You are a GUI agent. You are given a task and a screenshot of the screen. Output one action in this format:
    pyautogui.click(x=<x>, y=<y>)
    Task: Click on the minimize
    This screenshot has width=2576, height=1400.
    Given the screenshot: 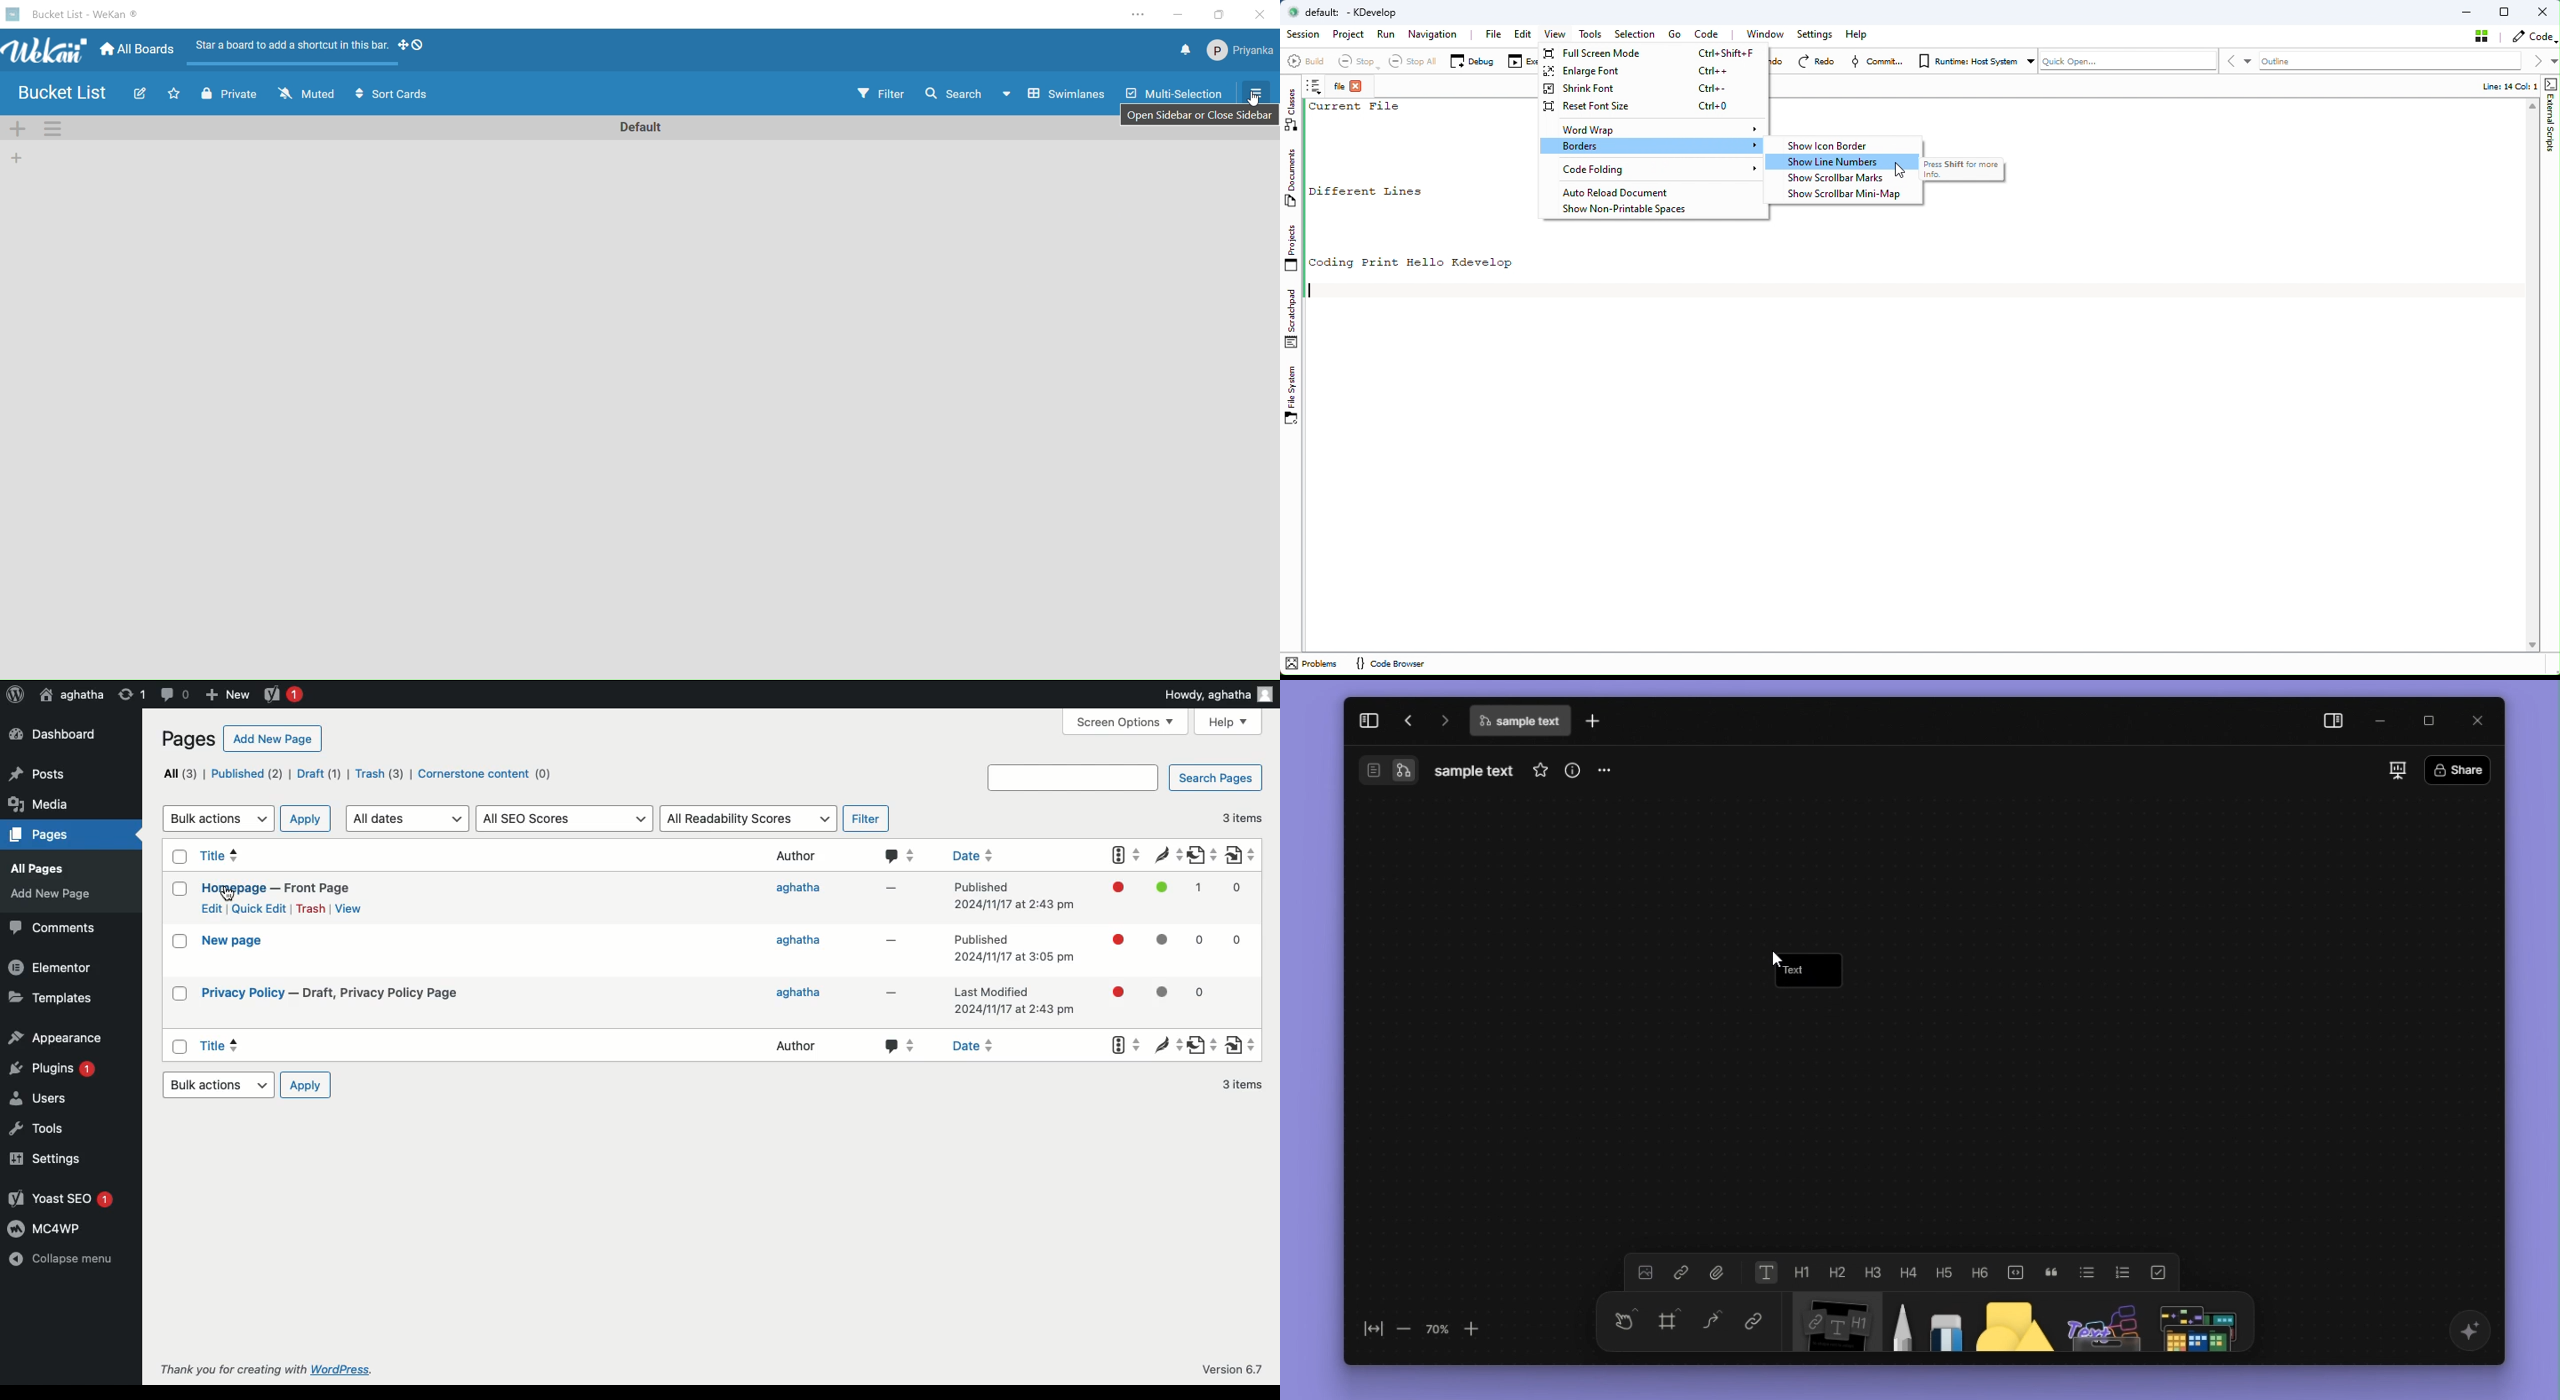 What is the action you would take?
    pyautogui.click(x=1181, y=15)
    